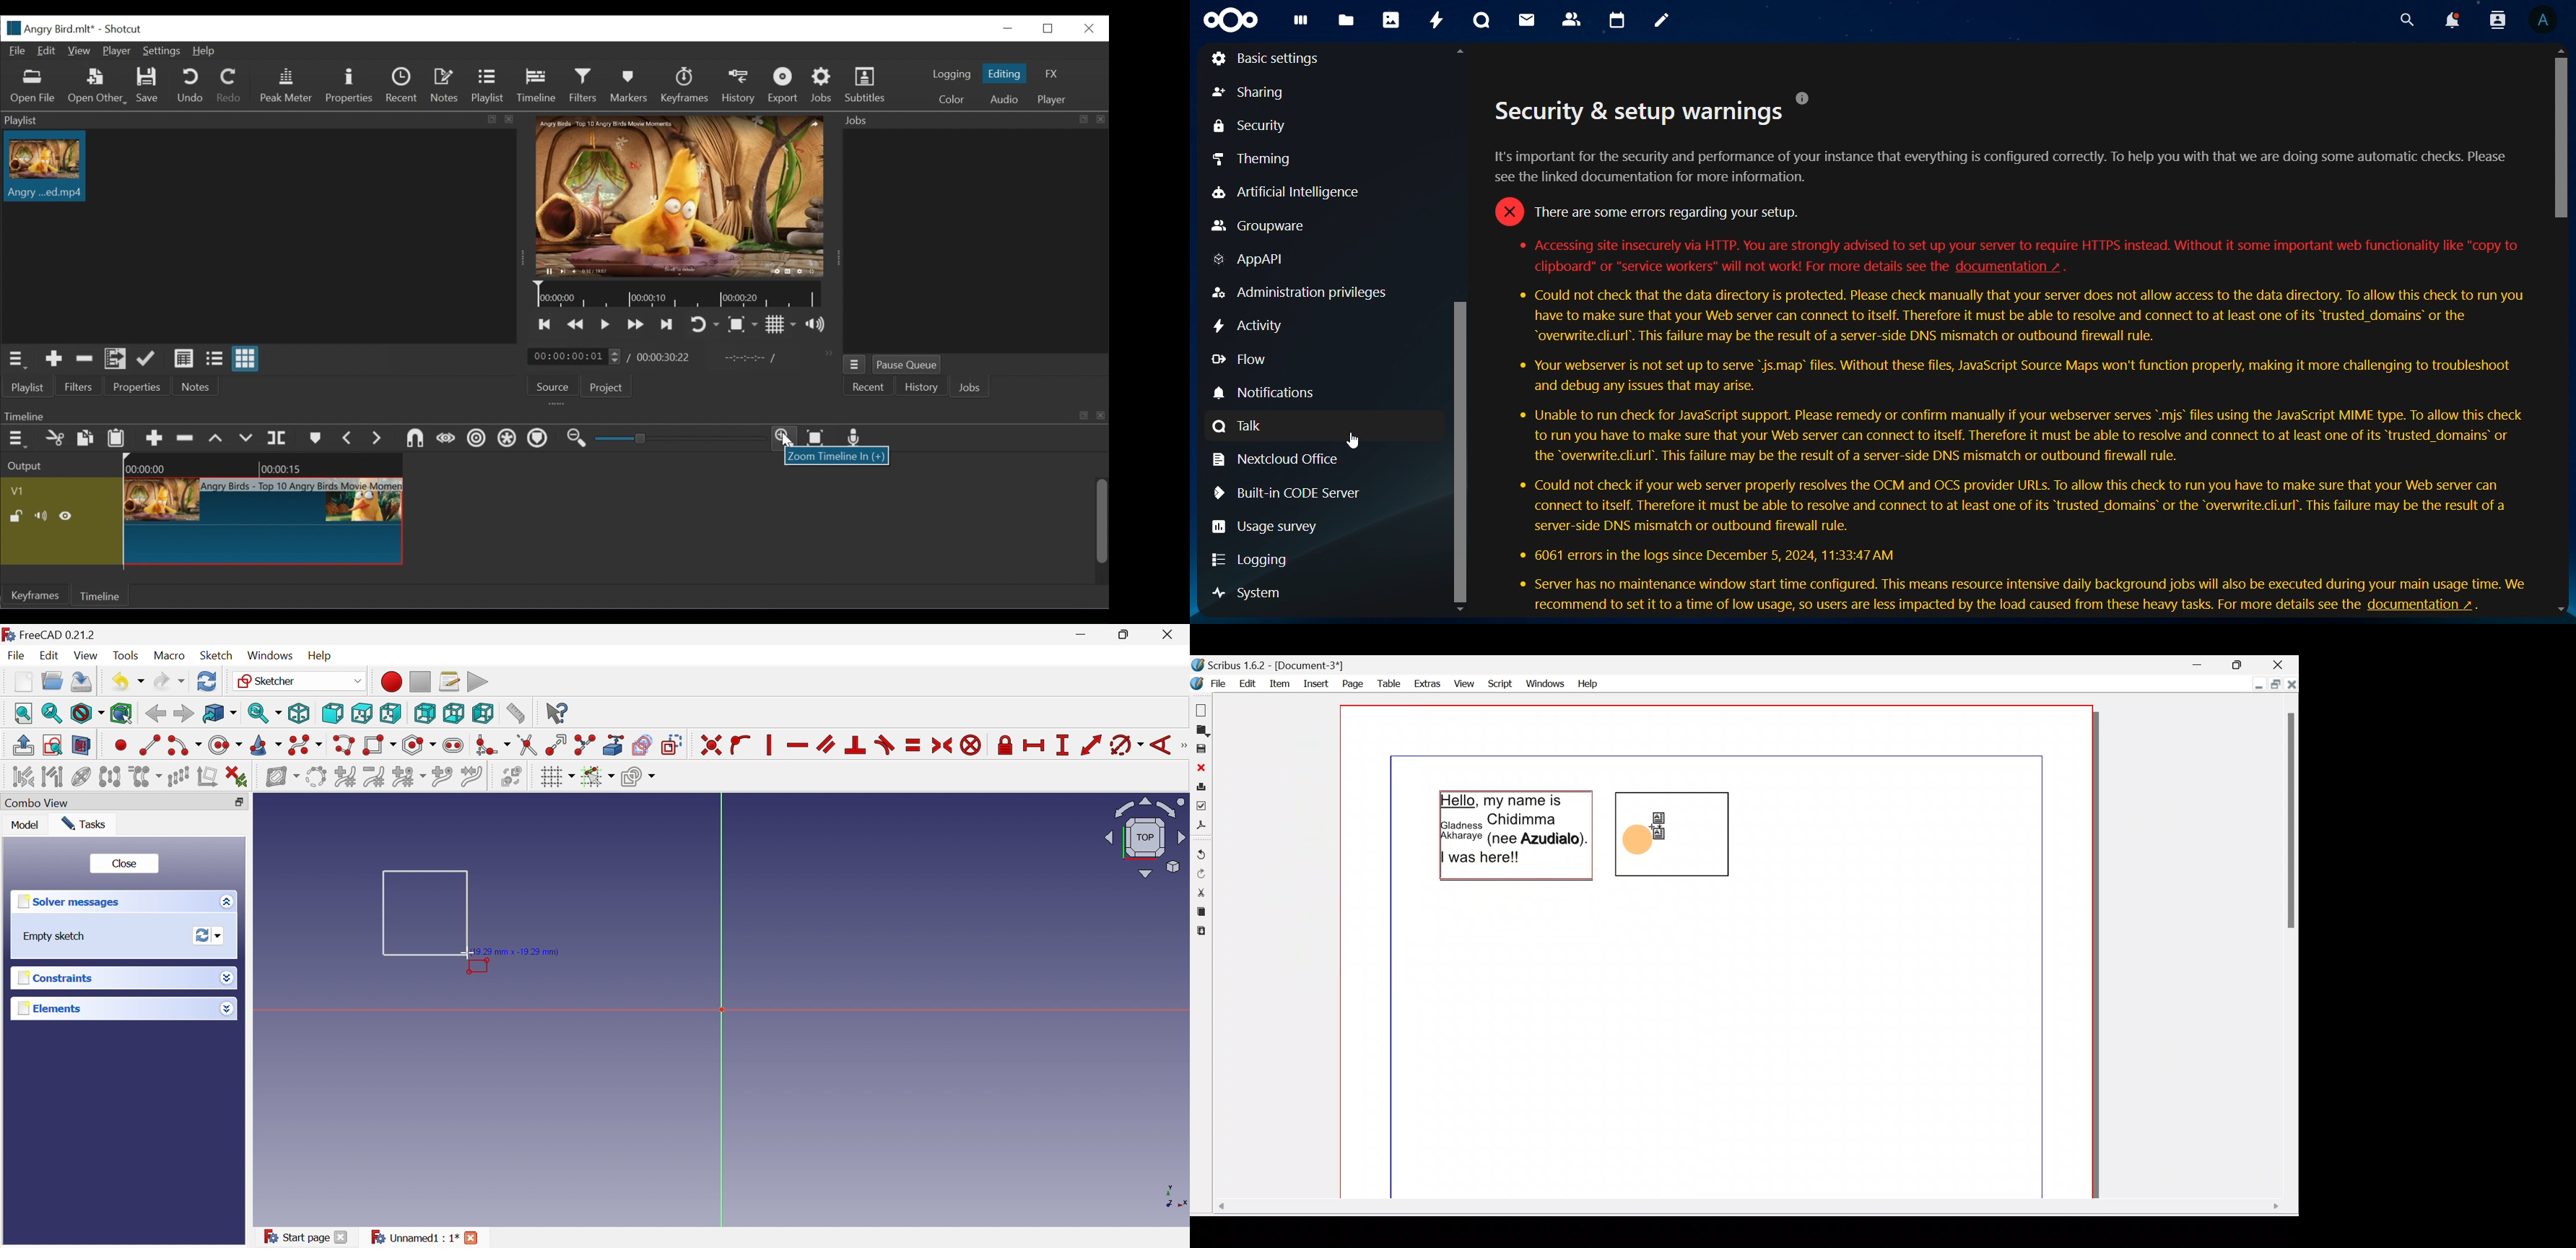 Image resolution: width=2576 pixels, height=1260 pixels. I want to click on sharing, so click(1252, 92).